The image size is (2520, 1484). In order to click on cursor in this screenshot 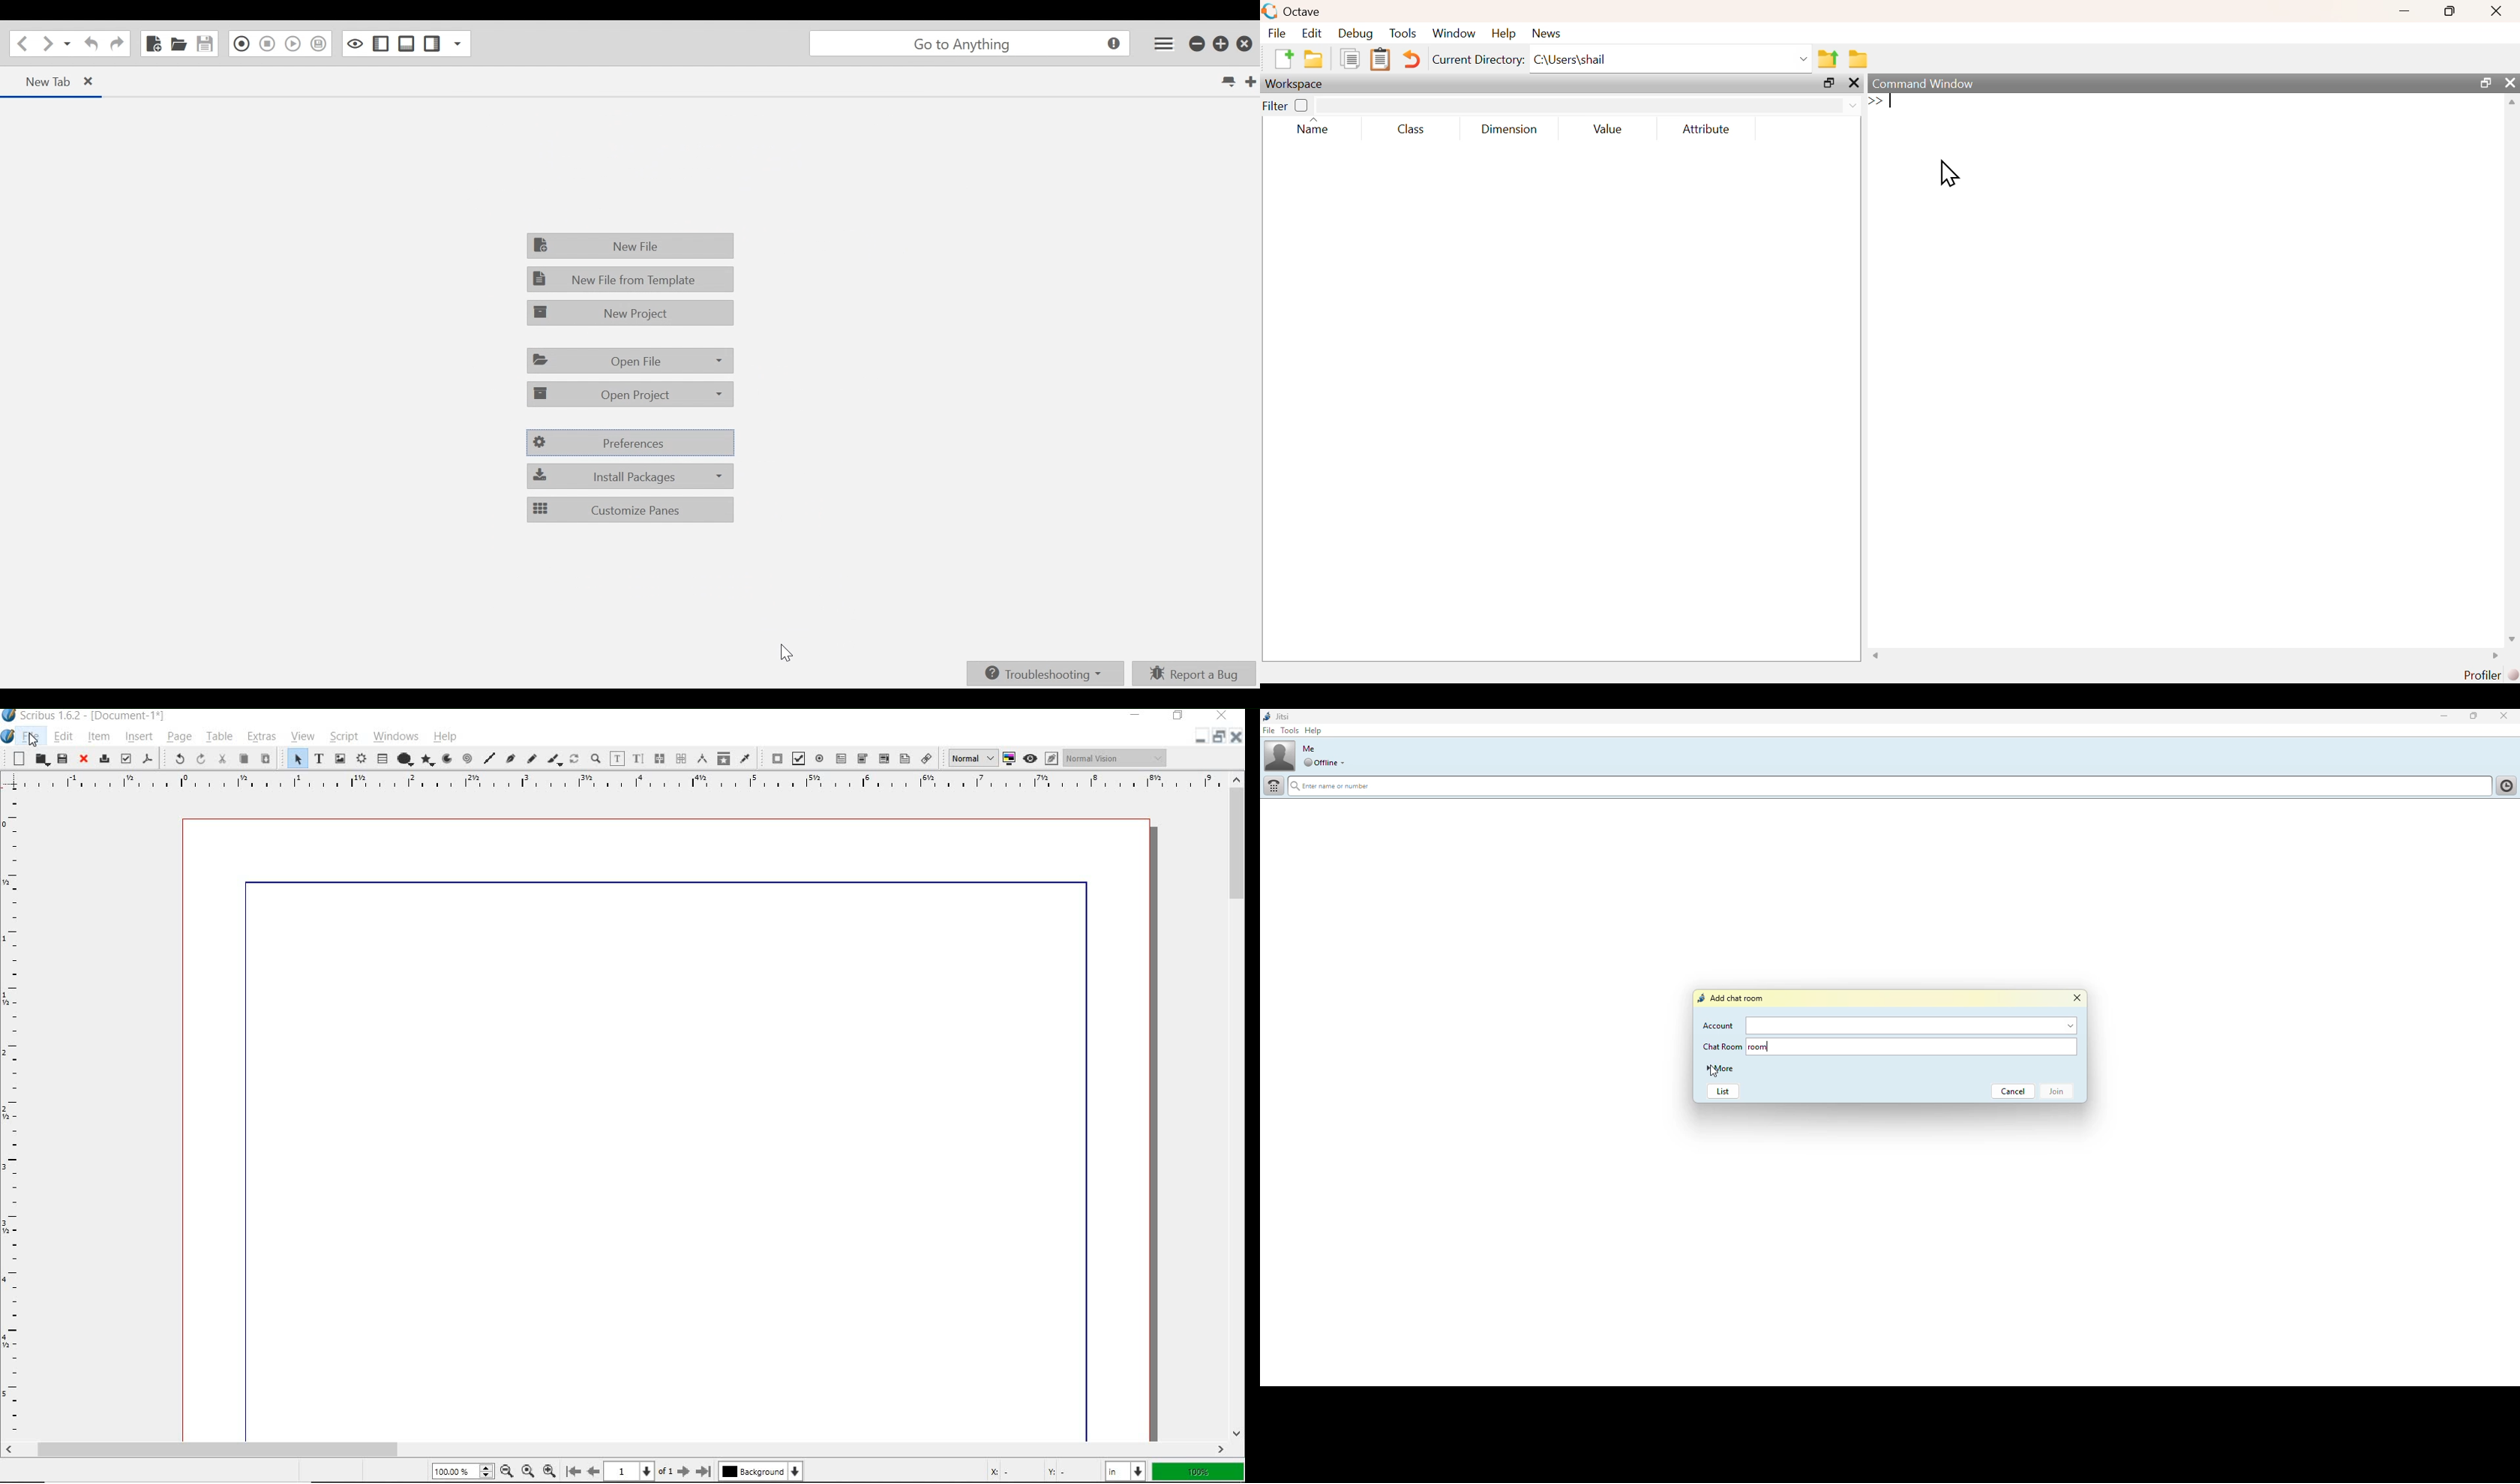, I will do `click(1949, 173)`.